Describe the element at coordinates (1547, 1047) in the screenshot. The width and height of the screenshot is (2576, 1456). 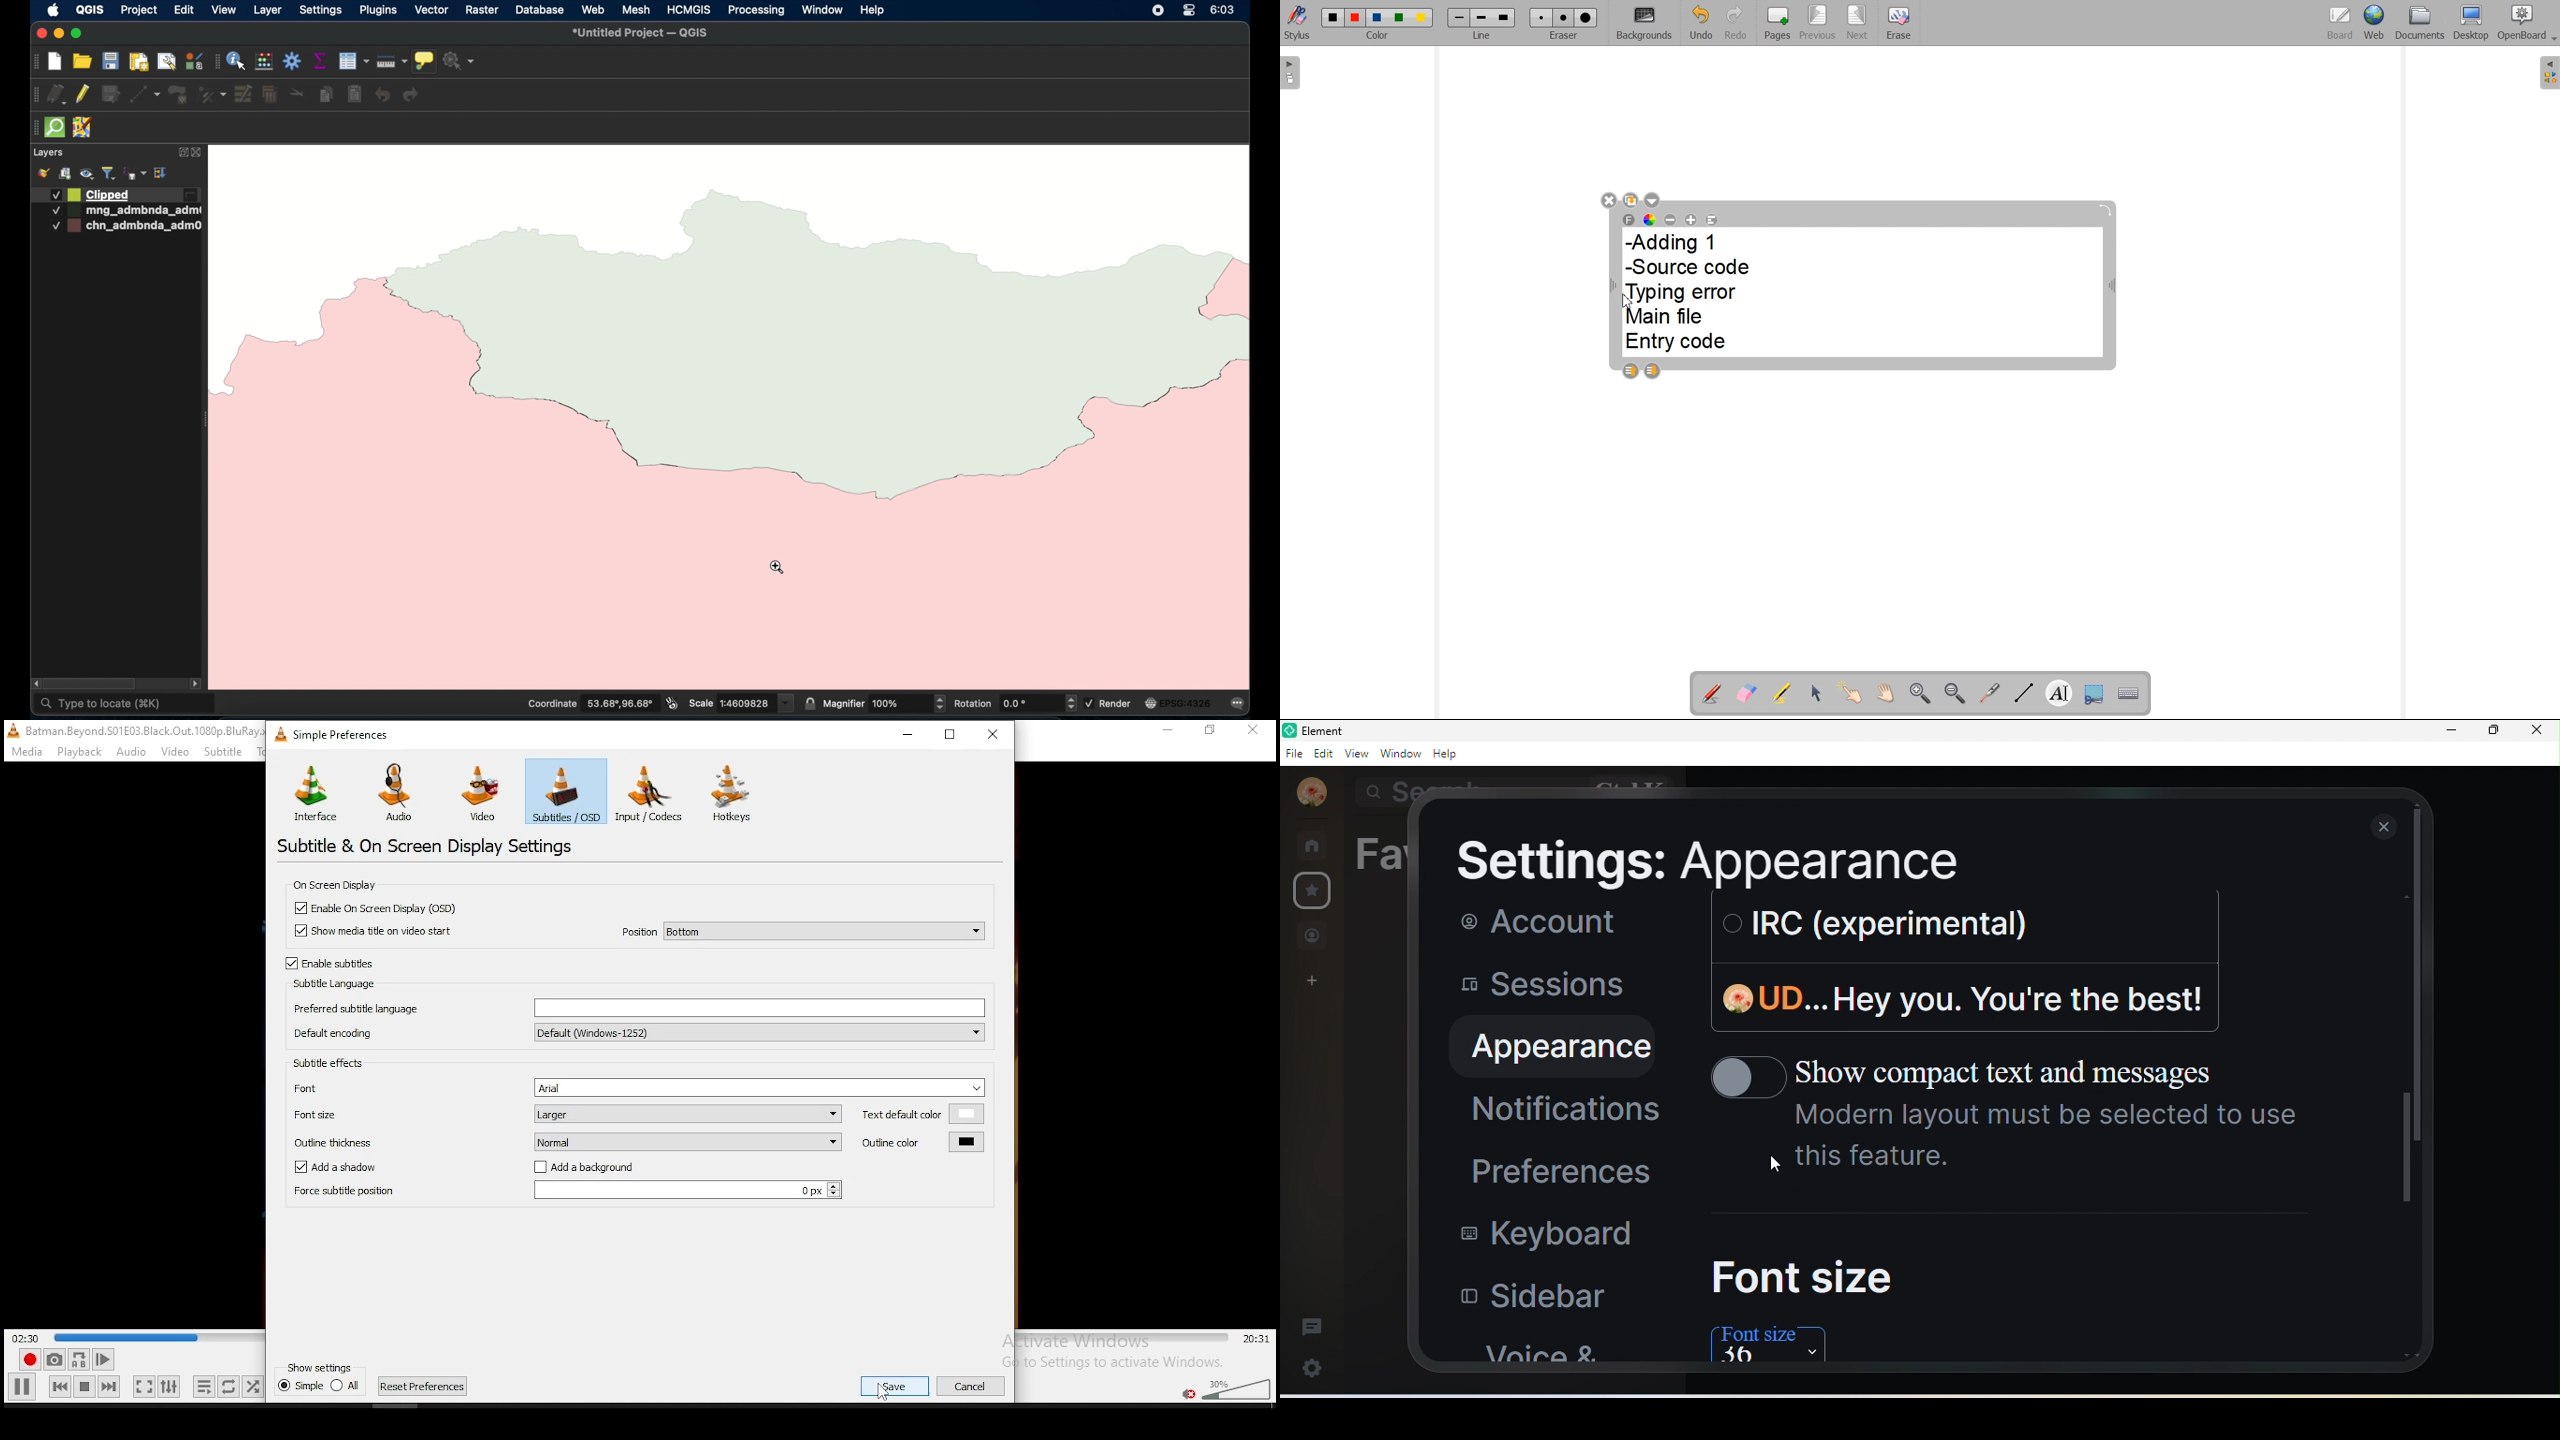
I see `appearance` at that location.